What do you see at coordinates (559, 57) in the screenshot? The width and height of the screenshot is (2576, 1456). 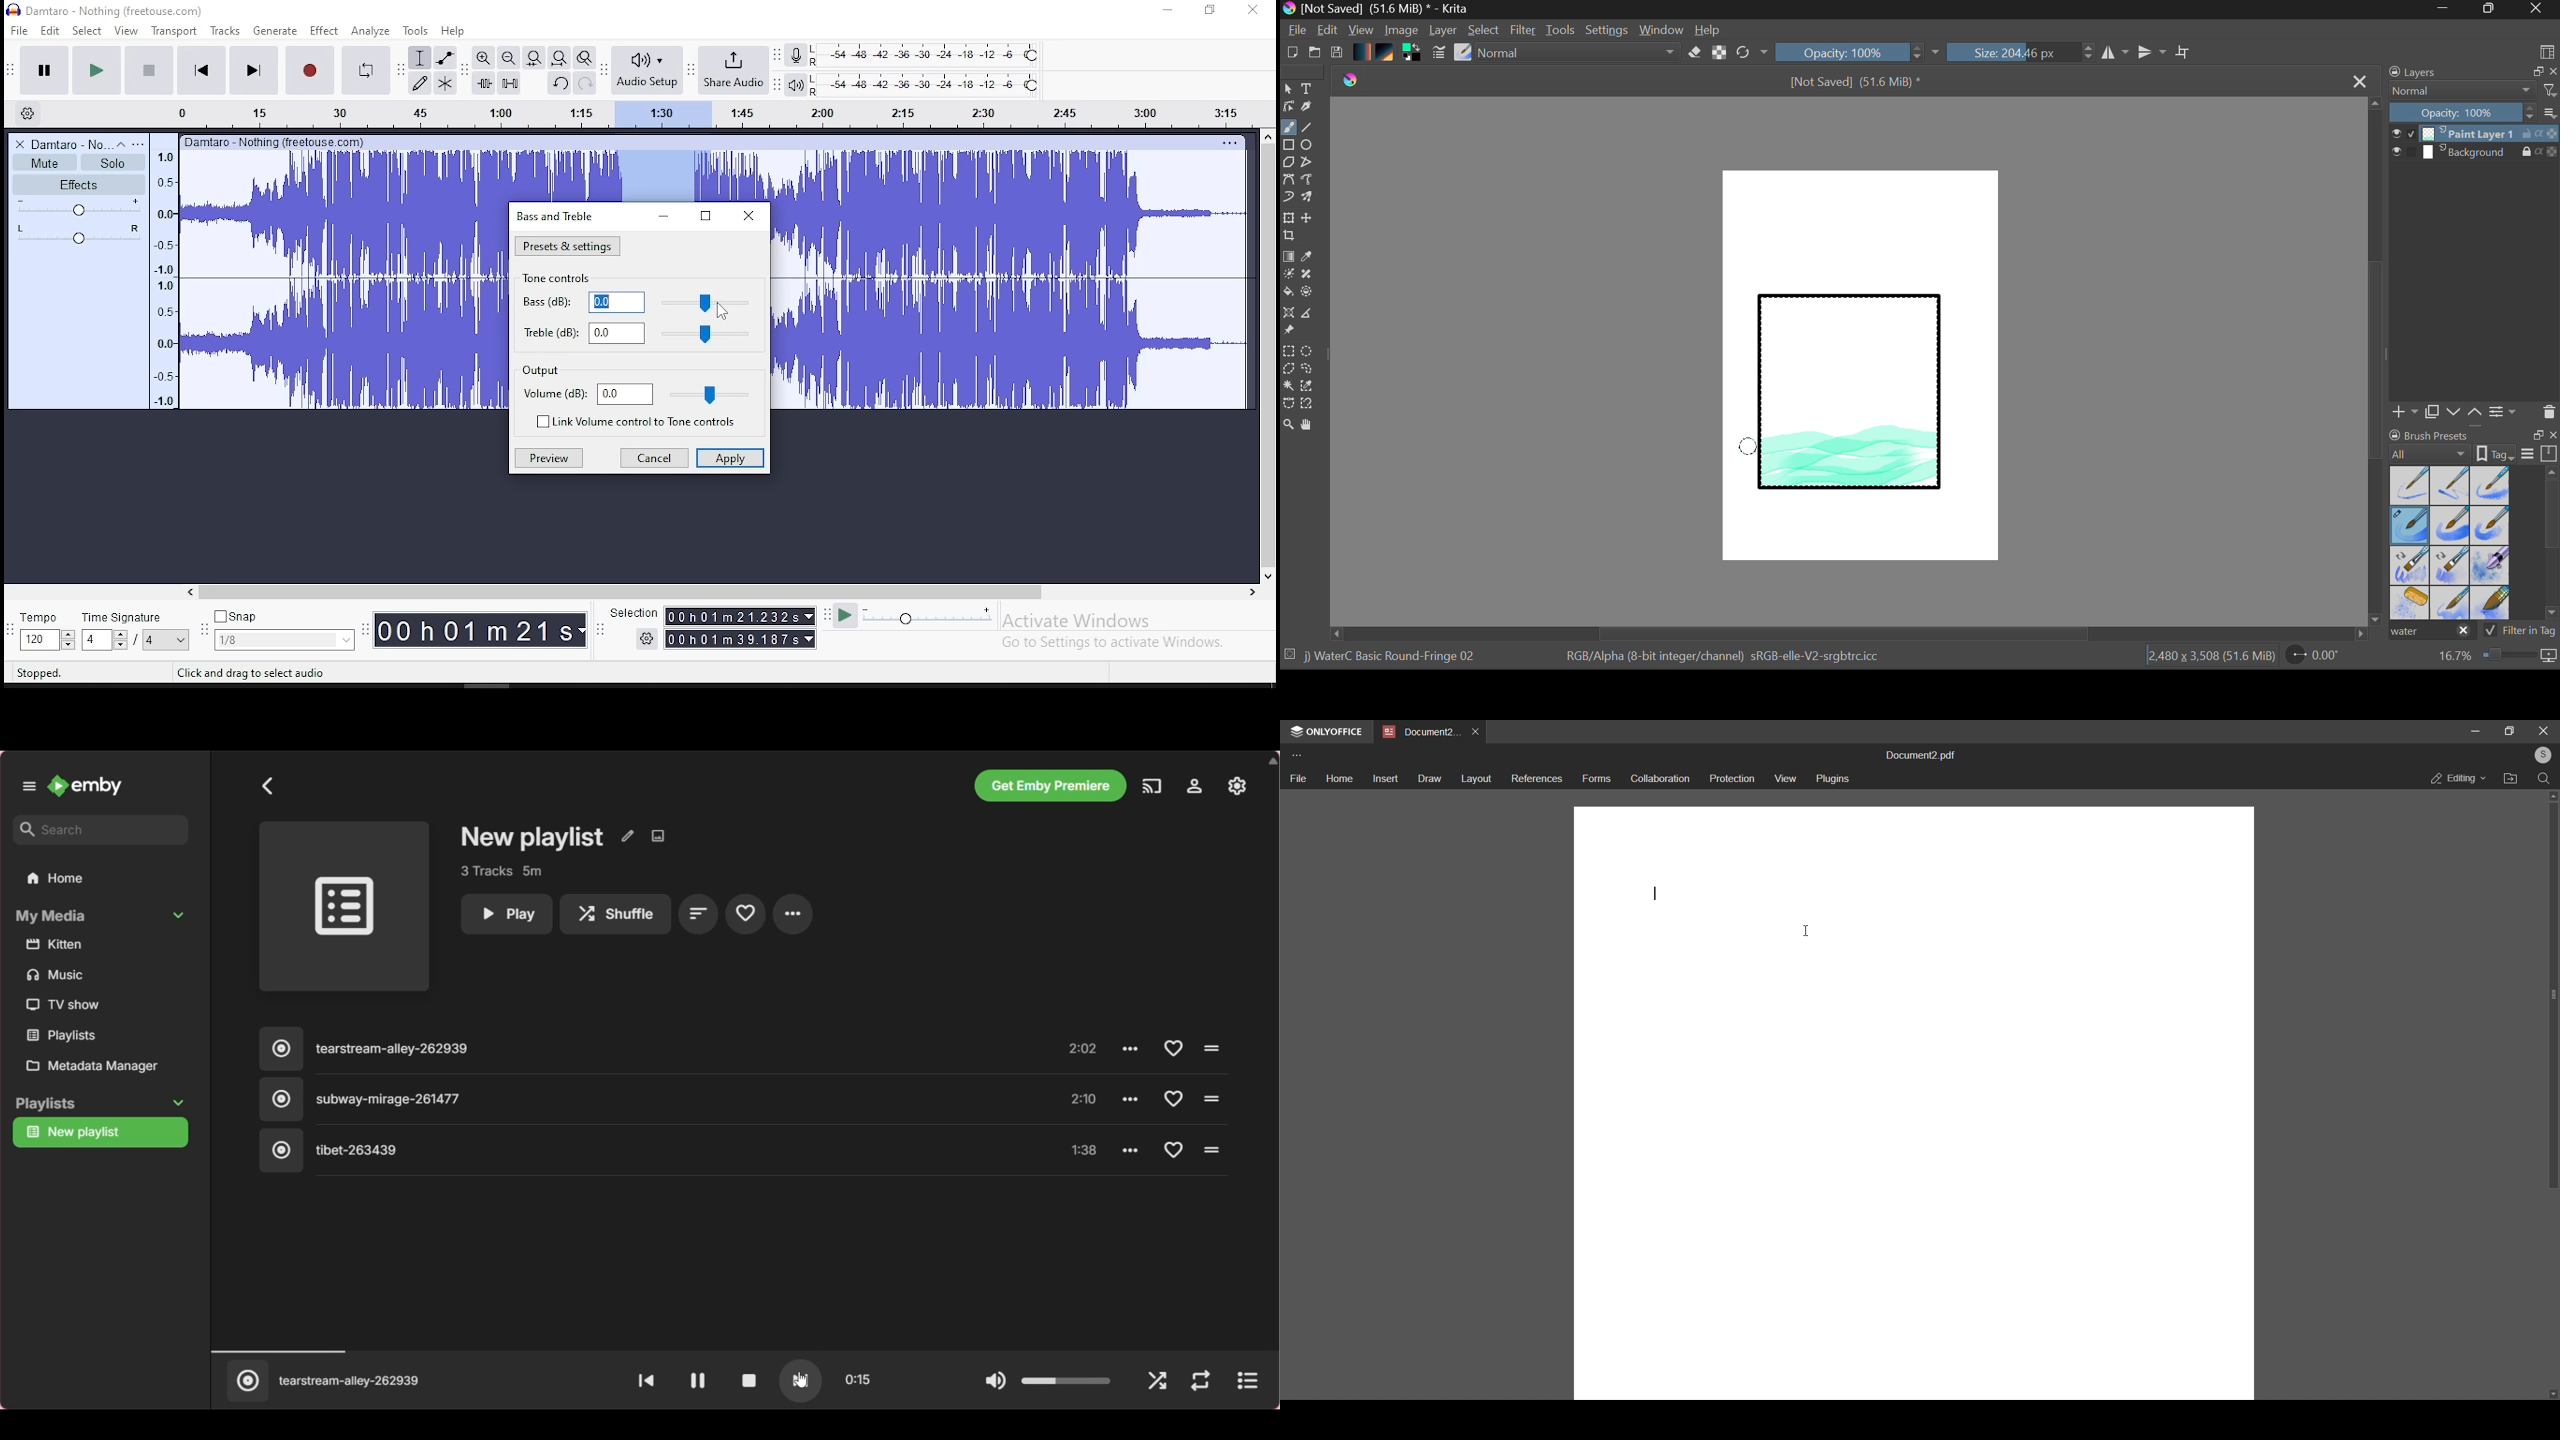 I see `fit project to width` at bounding box center [559, 57].